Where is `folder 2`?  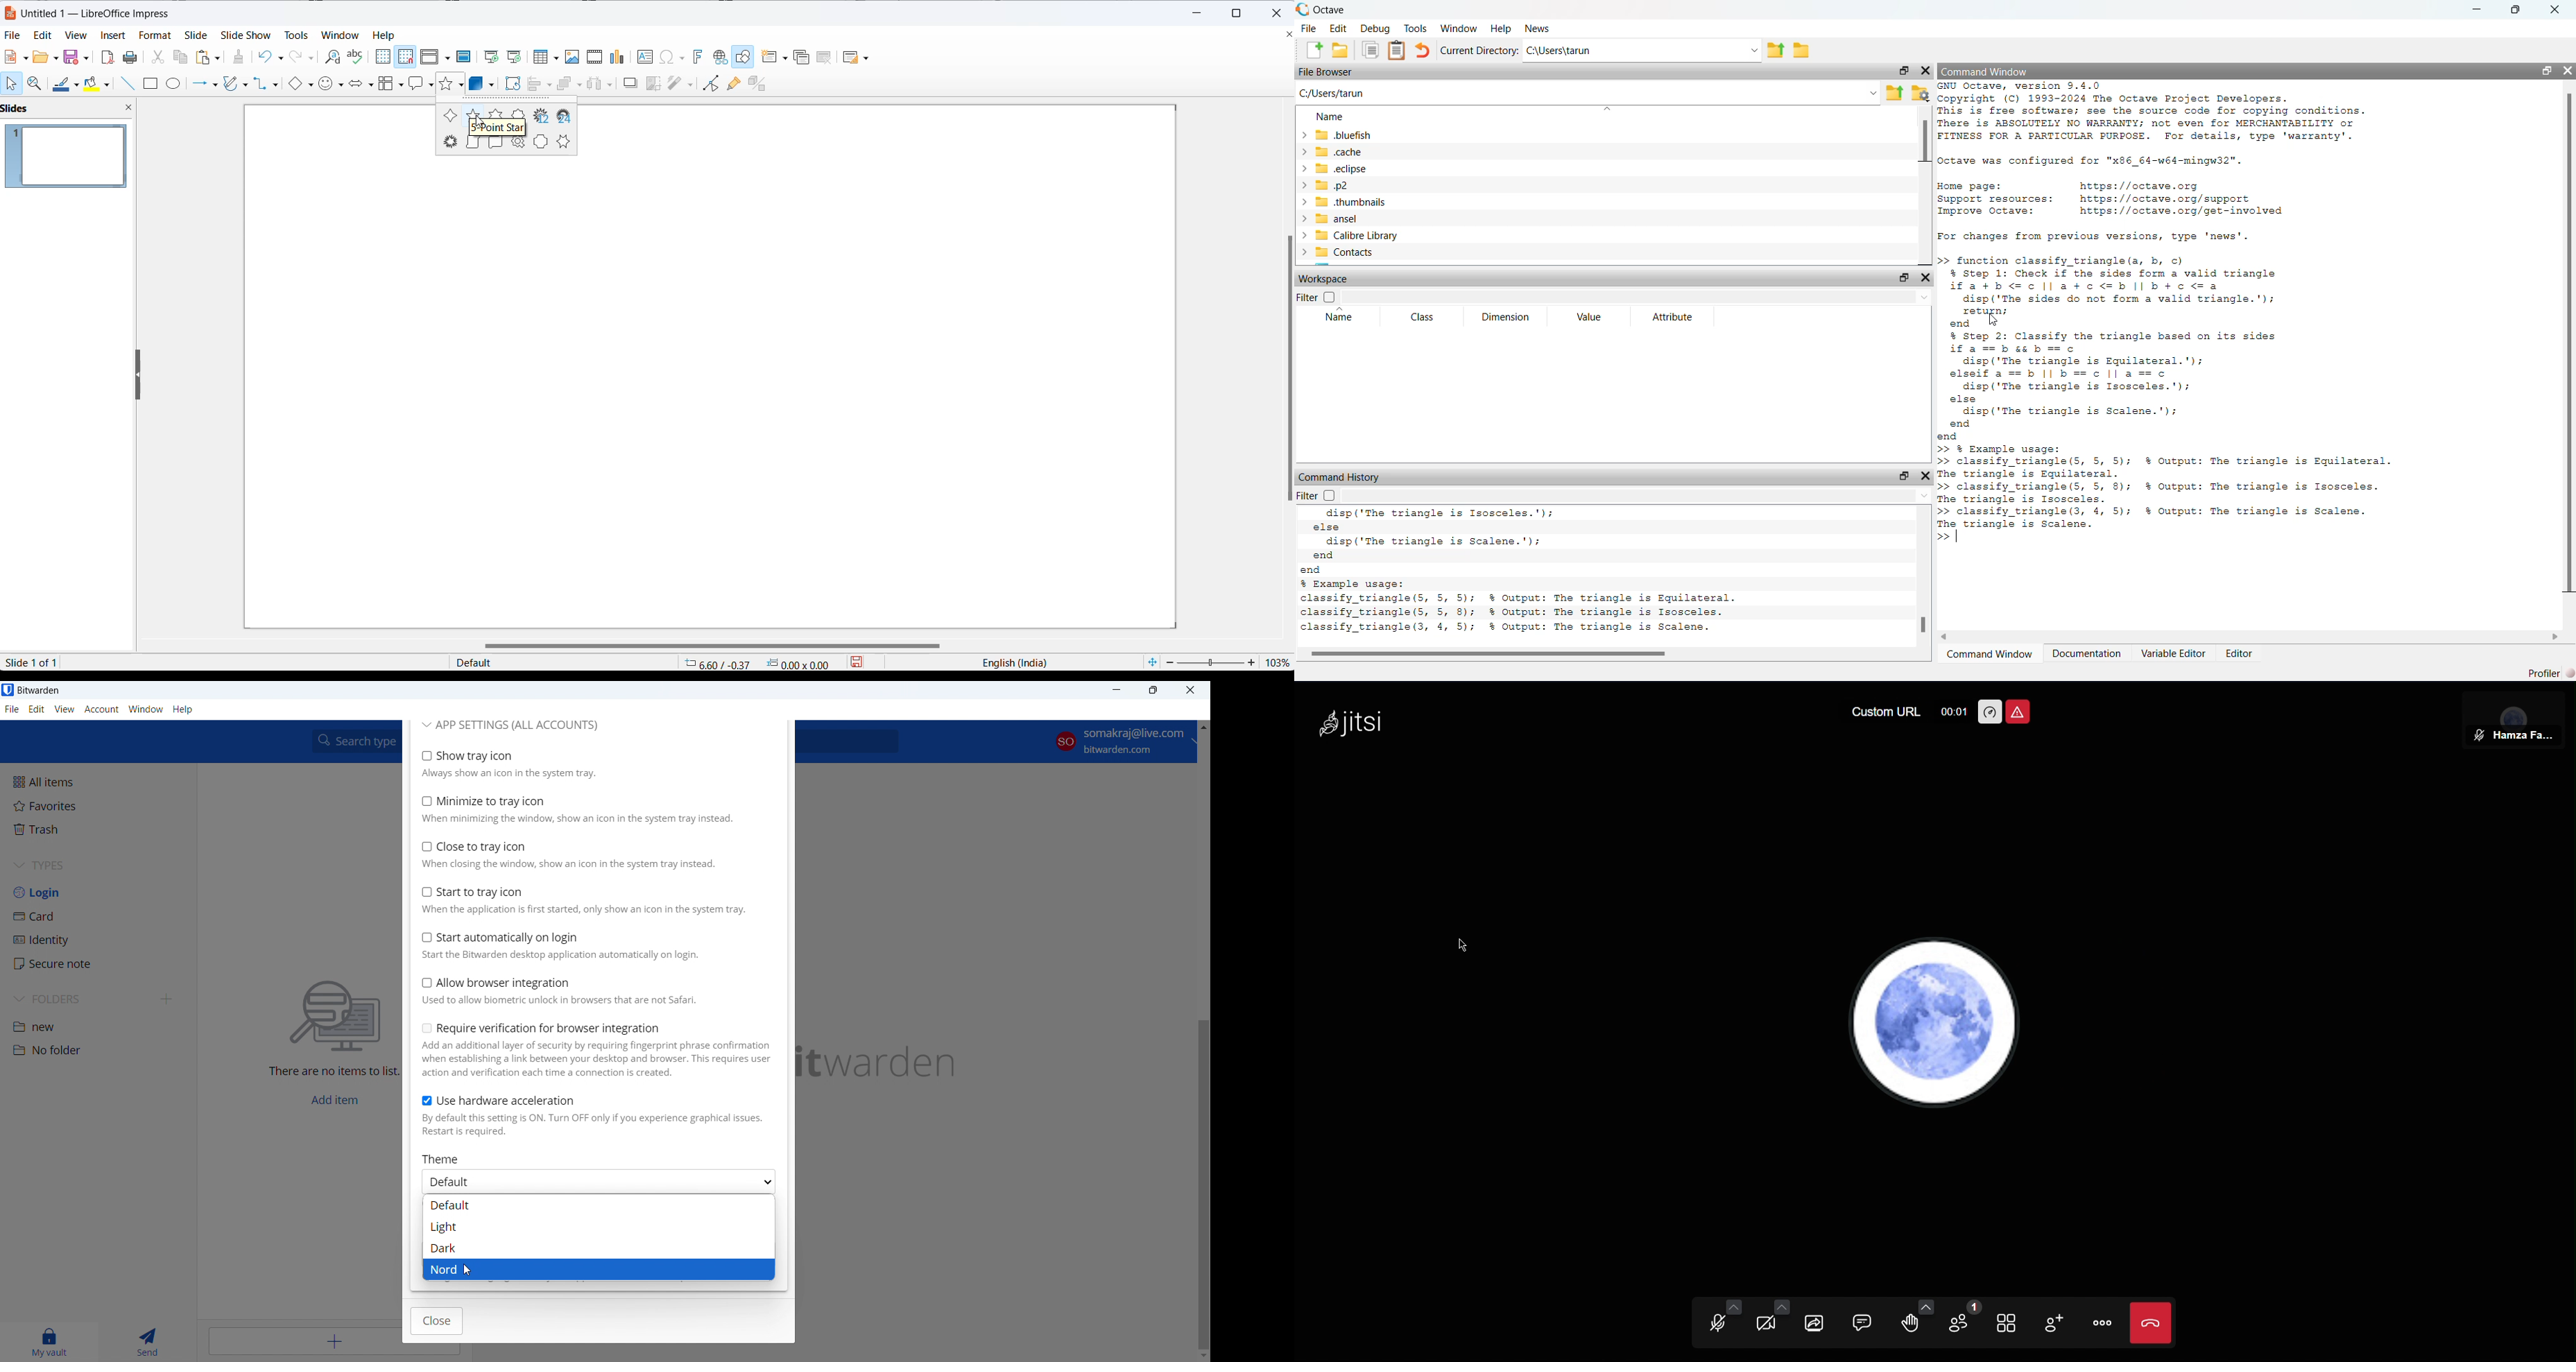
folder 2 is located at coordinates (97, 1050).